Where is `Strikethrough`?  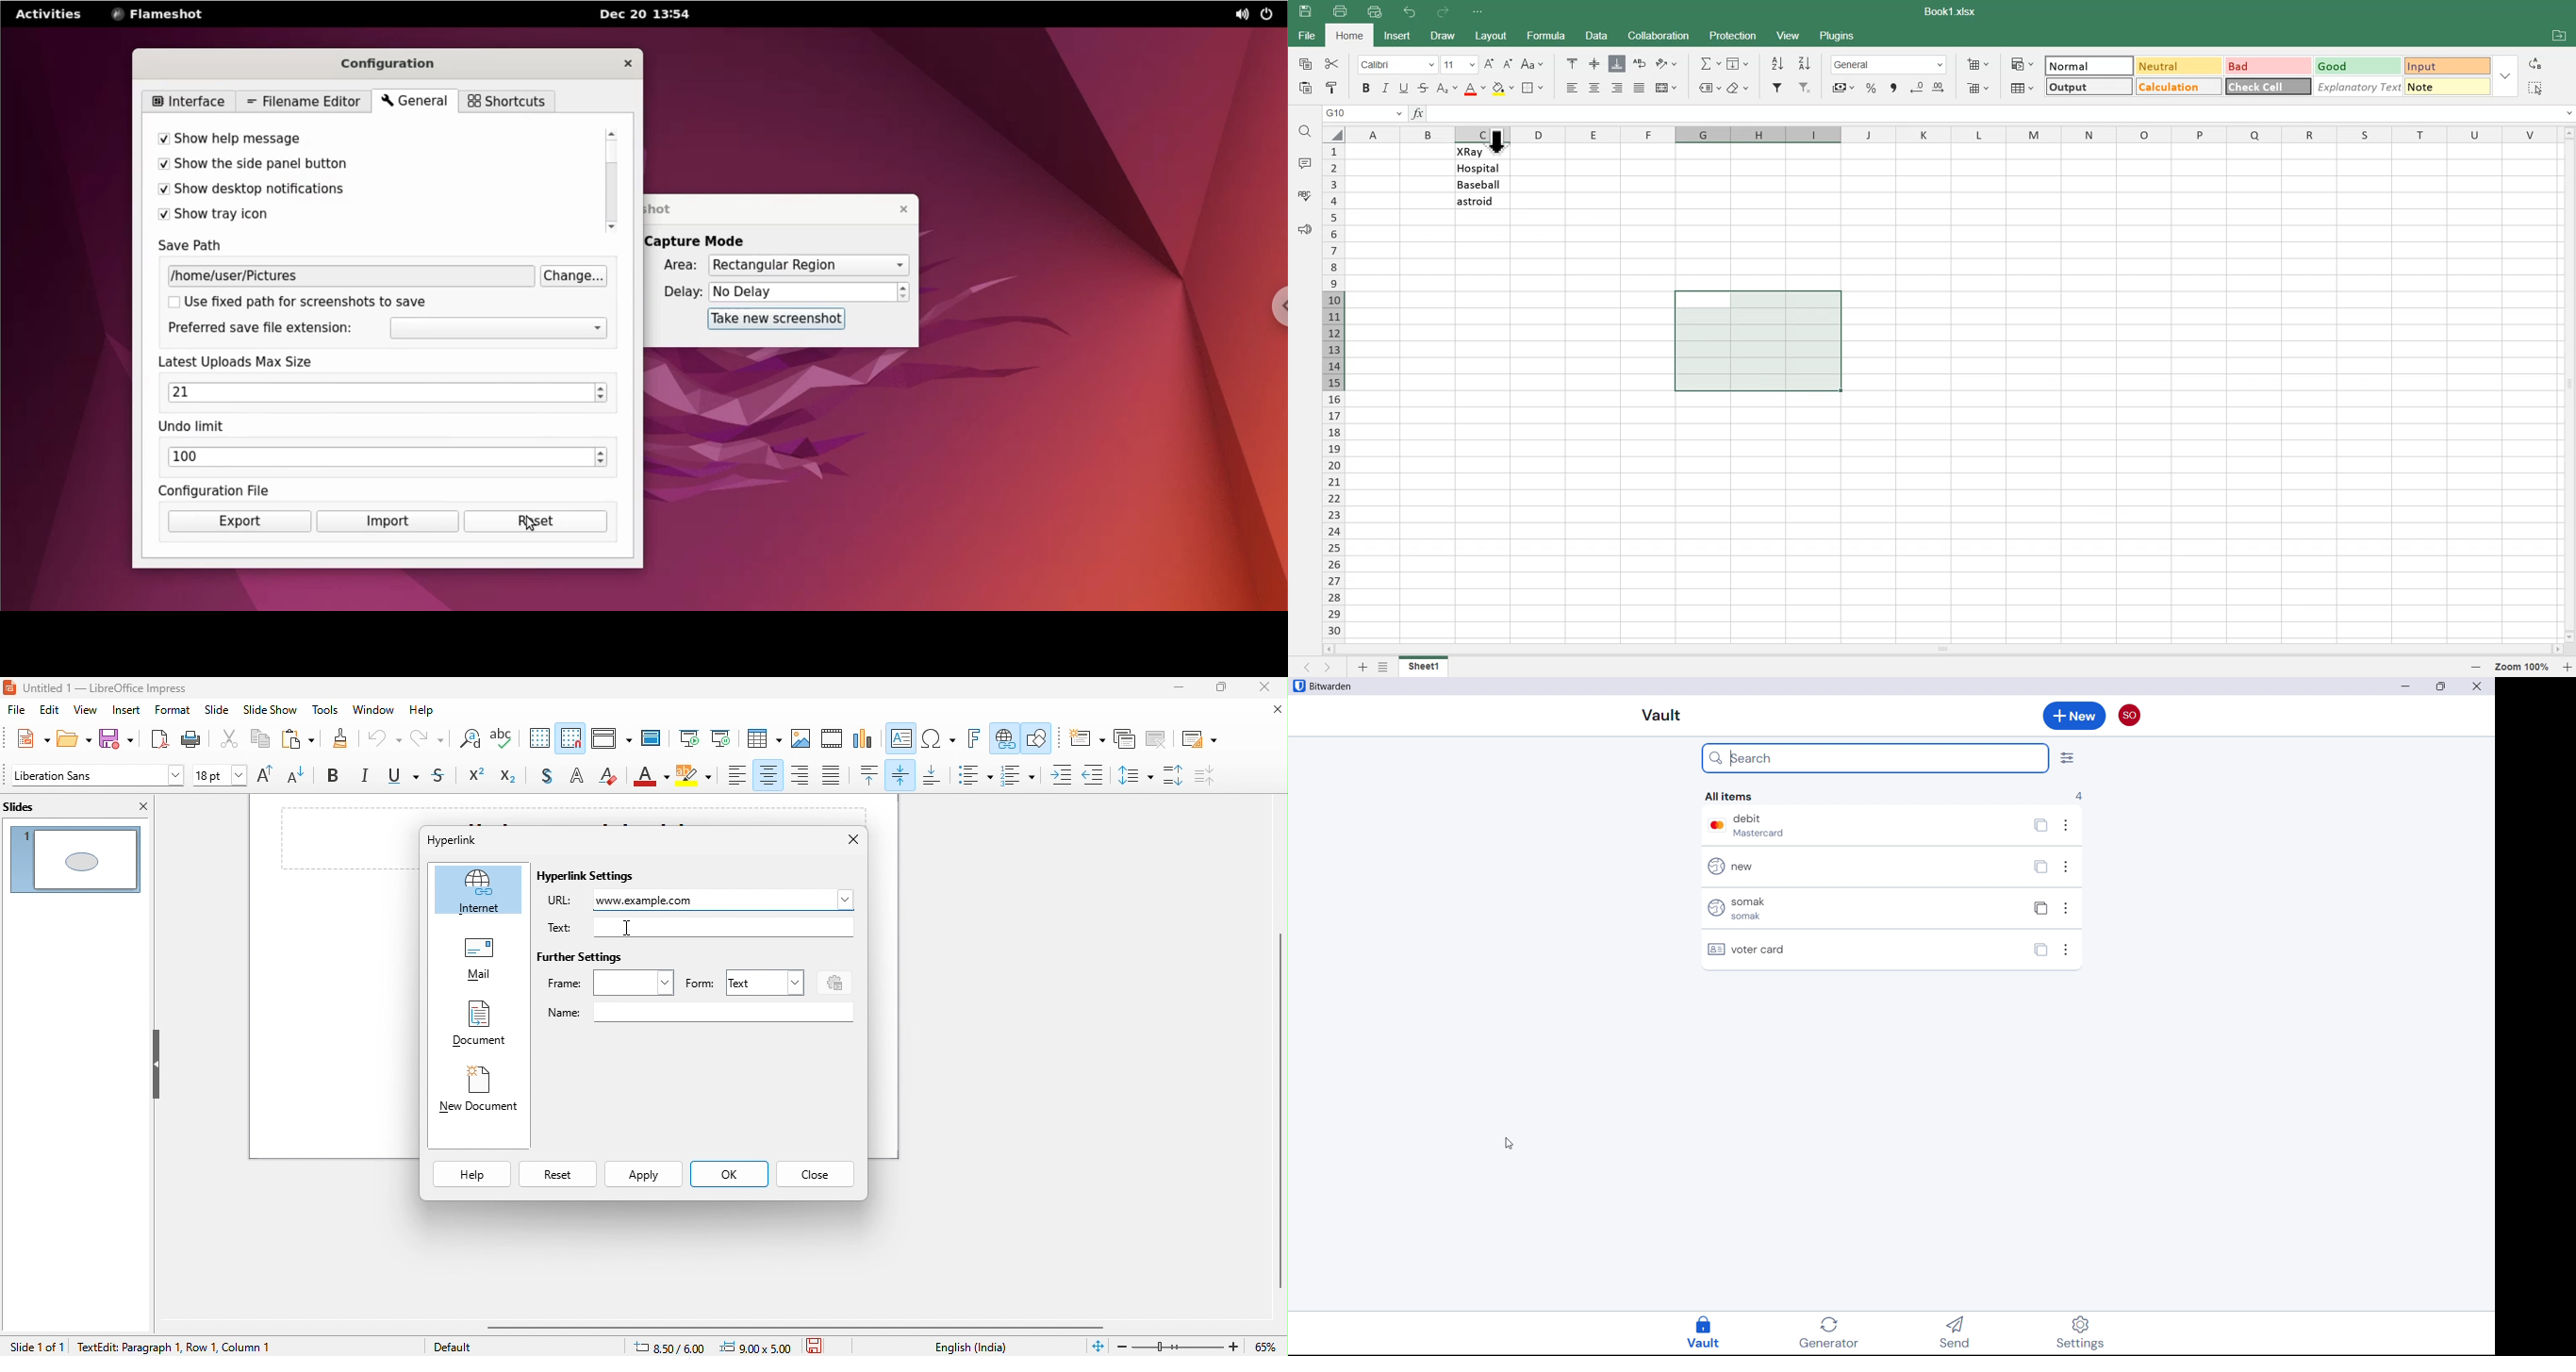 Strikethrough is located at coordinates (1423, 87).